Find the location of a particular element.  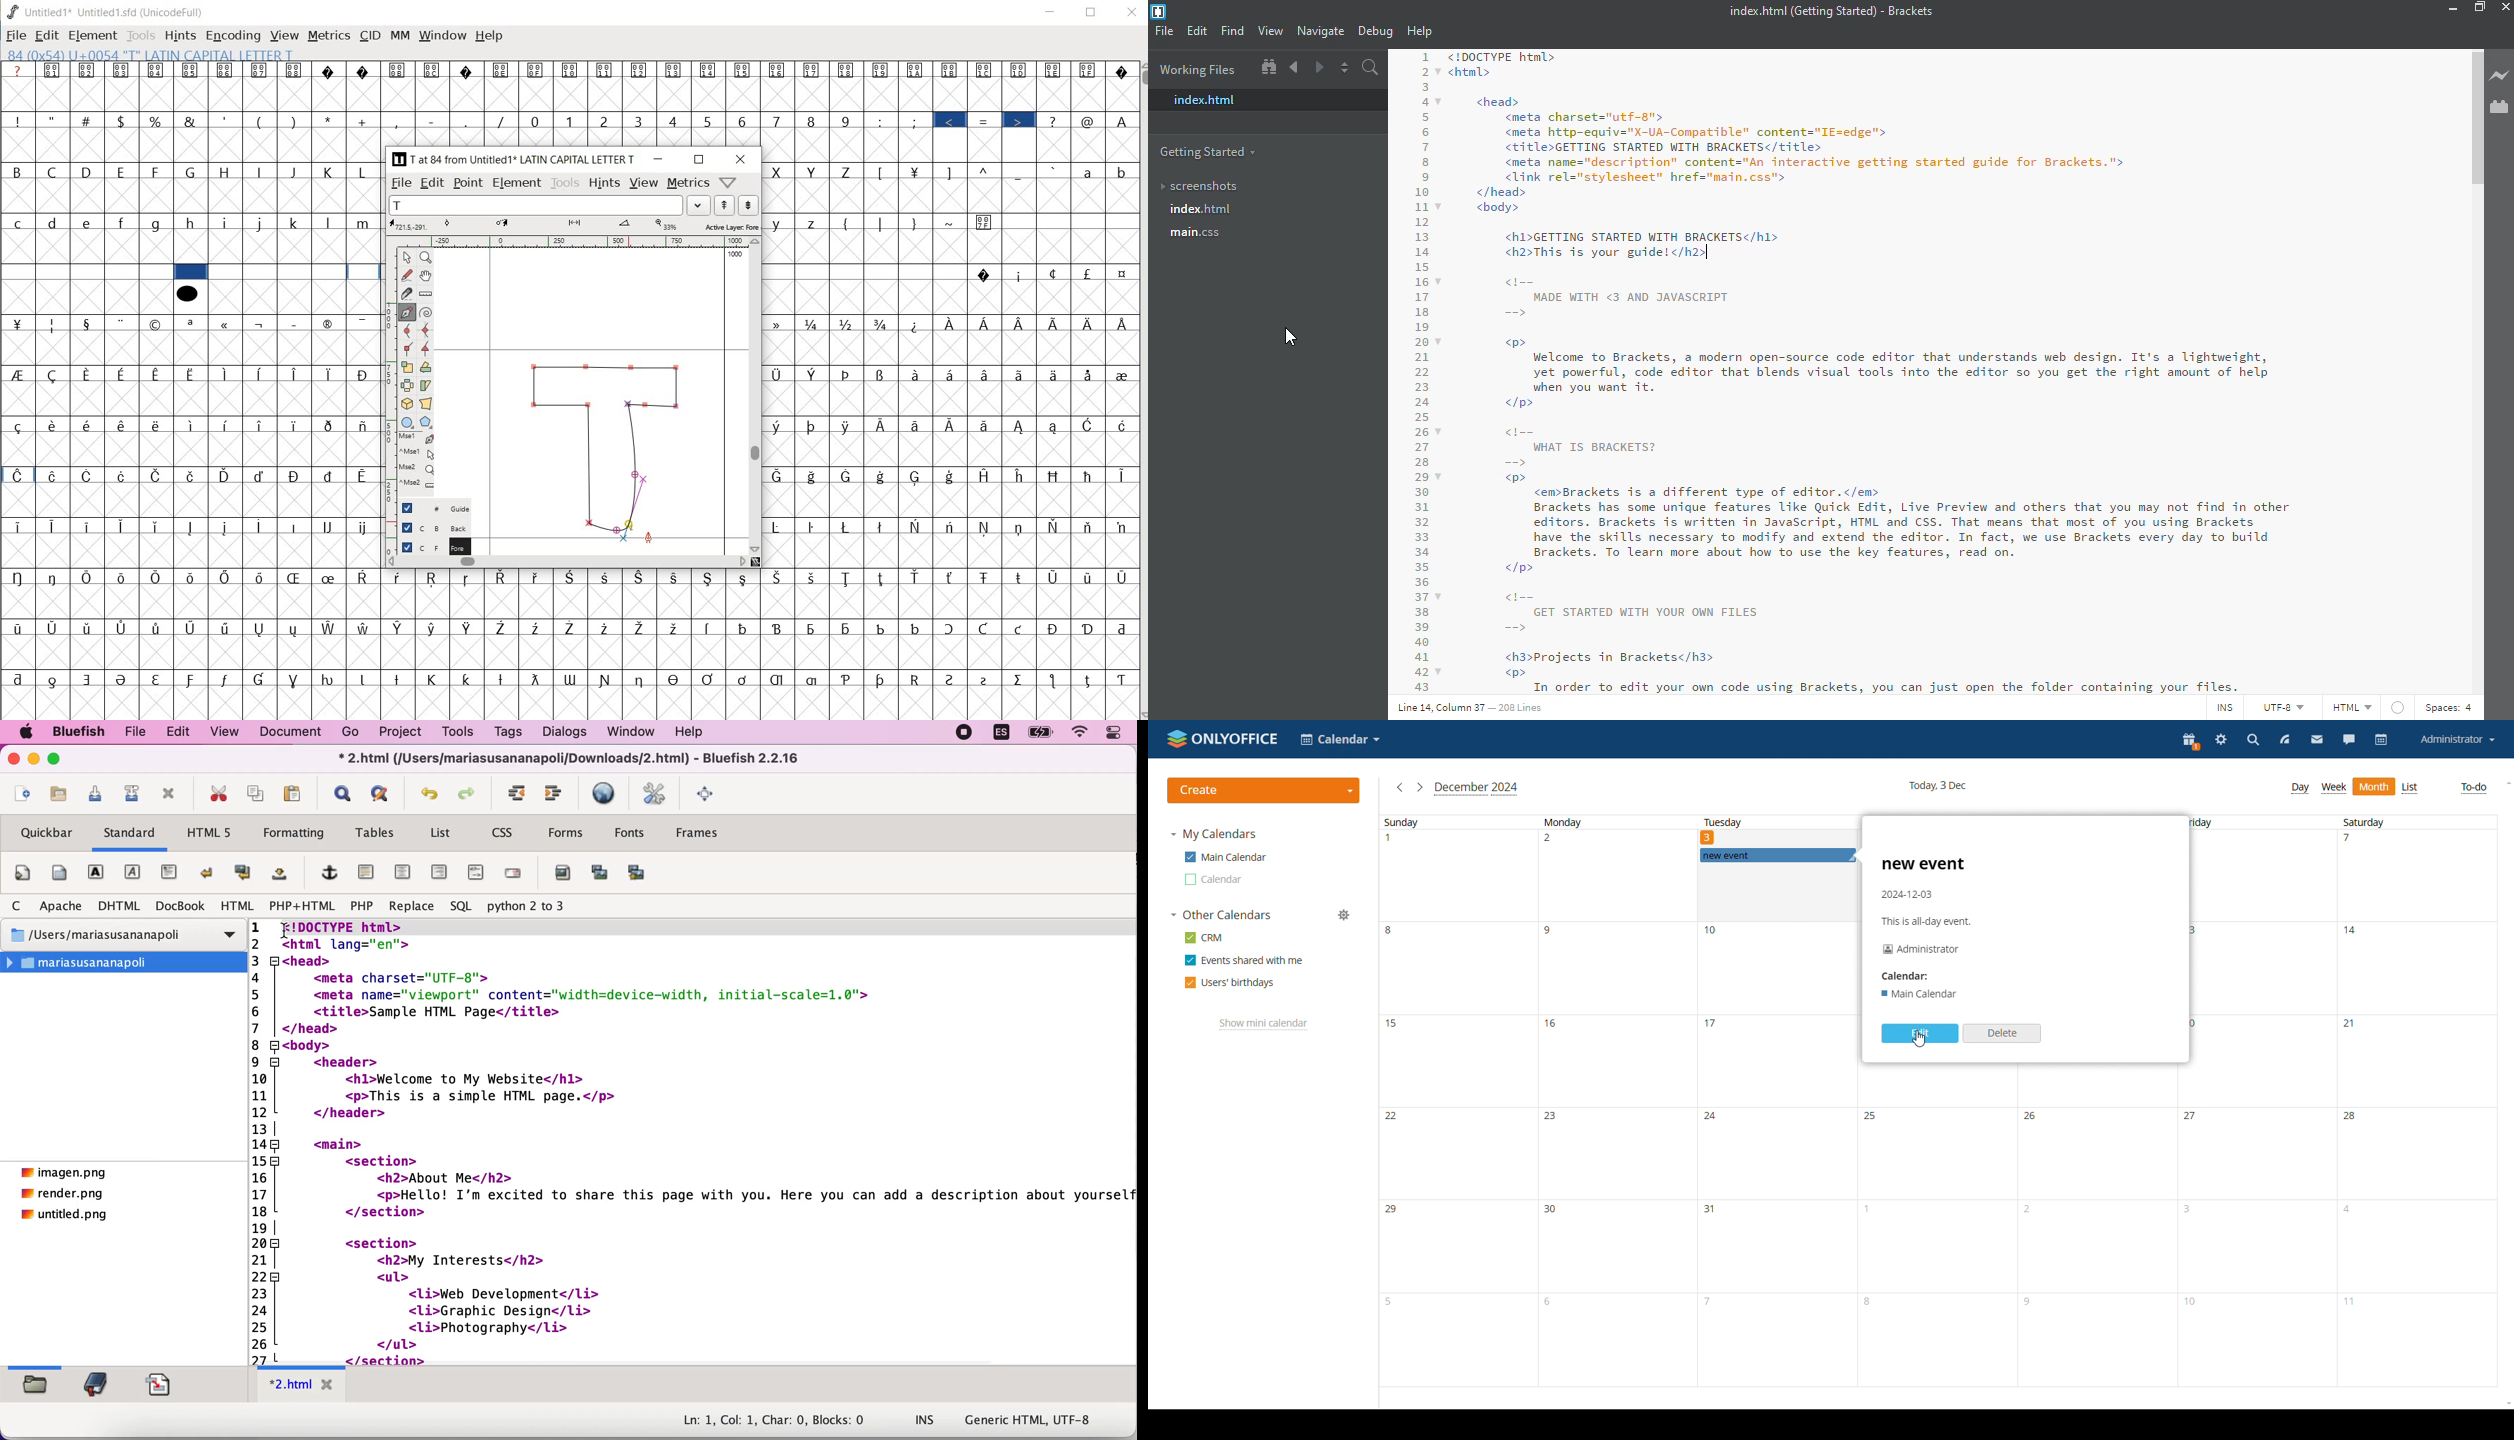

*2.html is located at coordinates (302, 1387).